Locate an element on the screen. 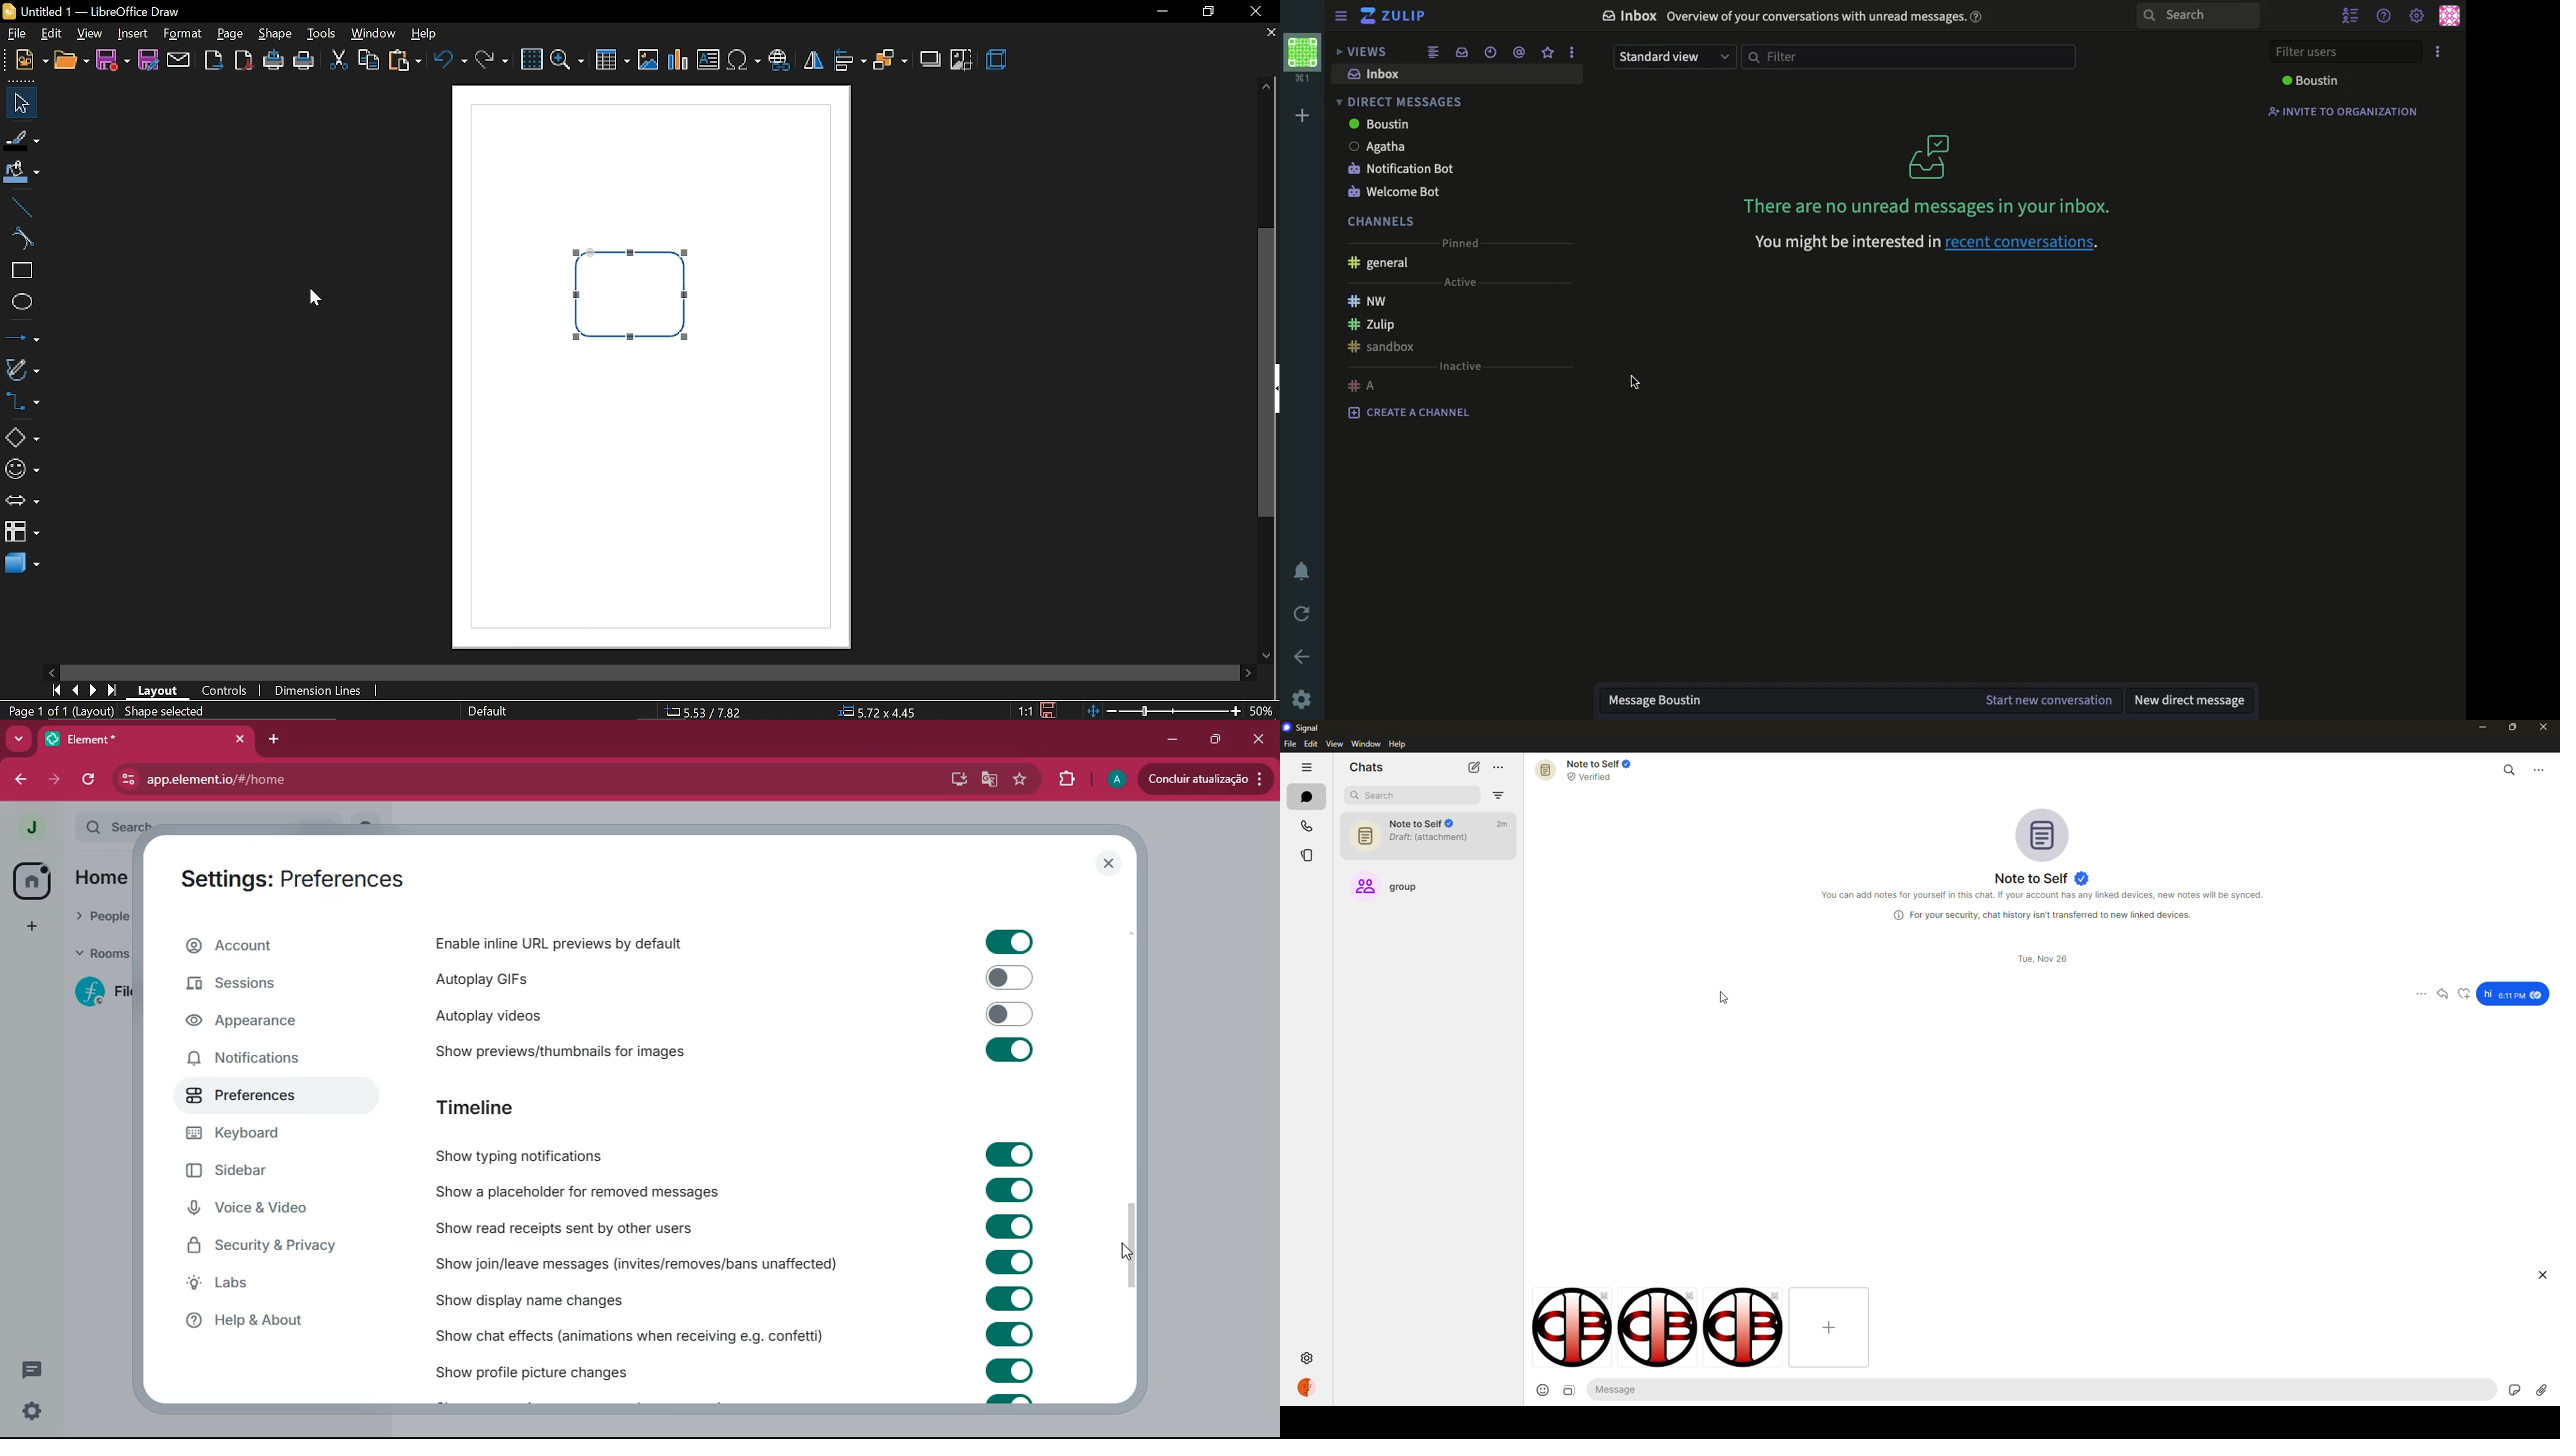 The height and width of the screenshot is (1456, 2576). pinned is located at coordinates (1462, 243).